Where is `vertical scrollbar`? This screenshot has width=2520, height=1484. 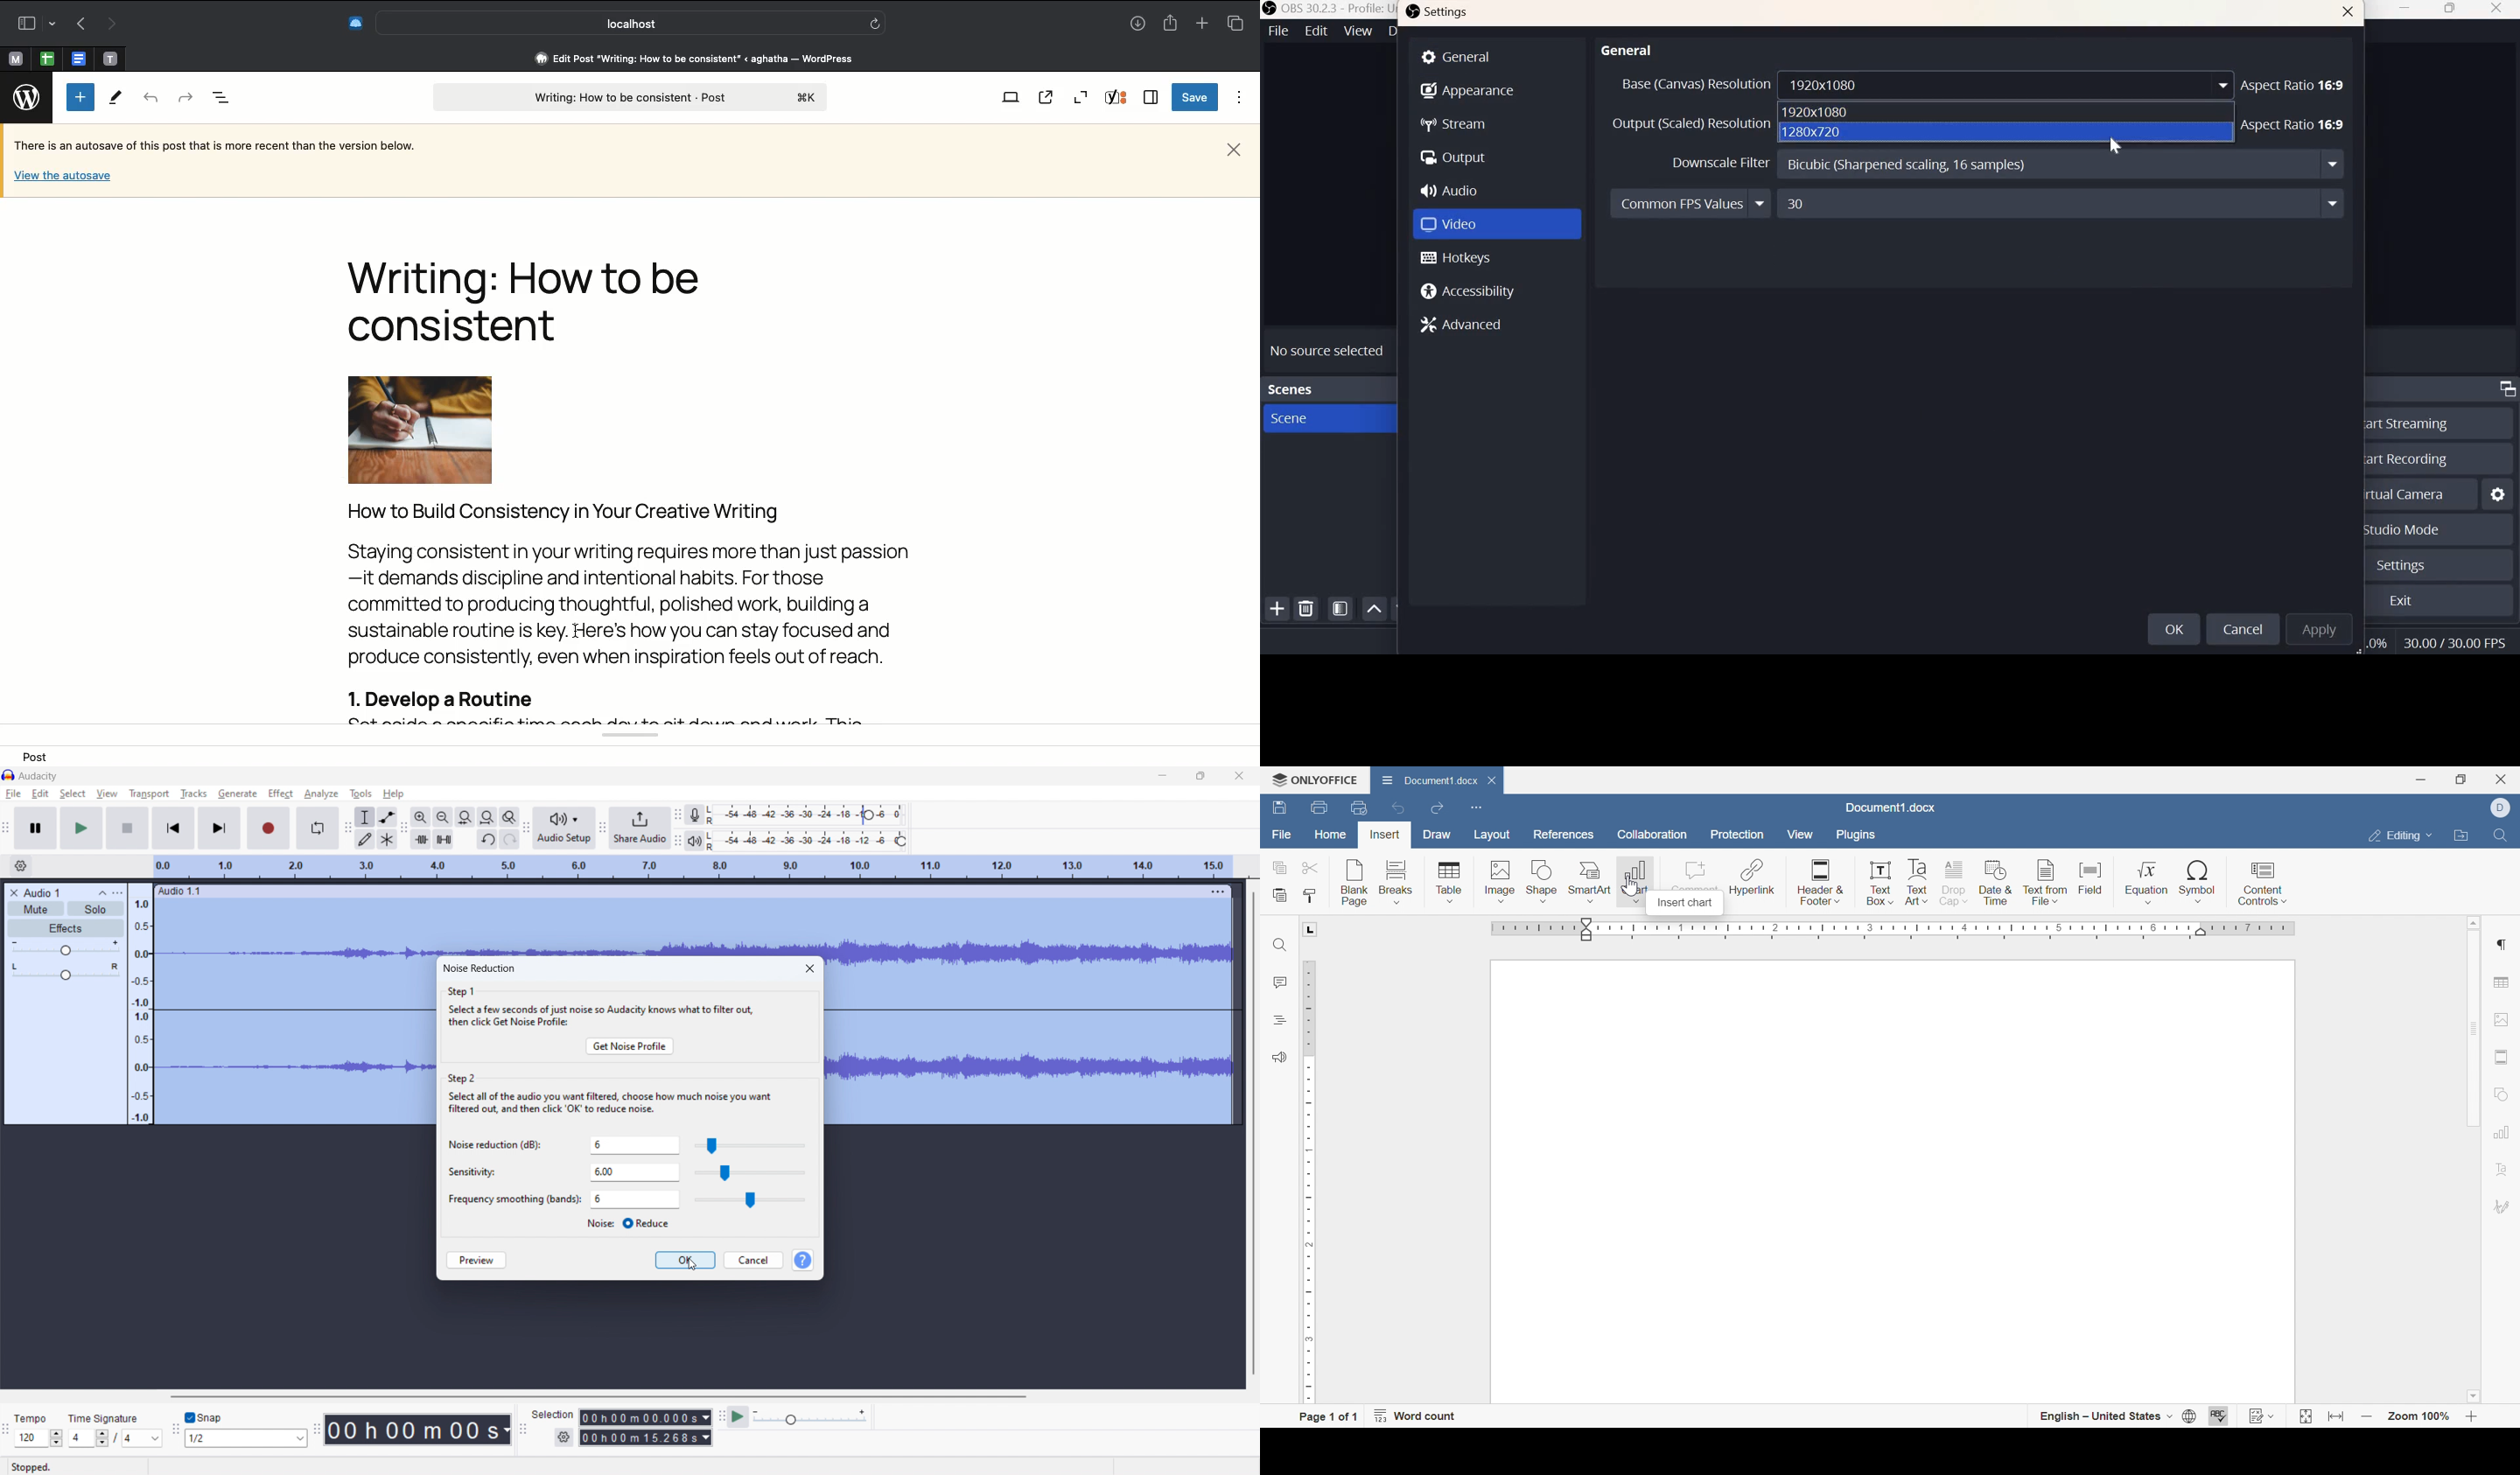
vertical scrollbar is located at coordinates (1254, 1133).